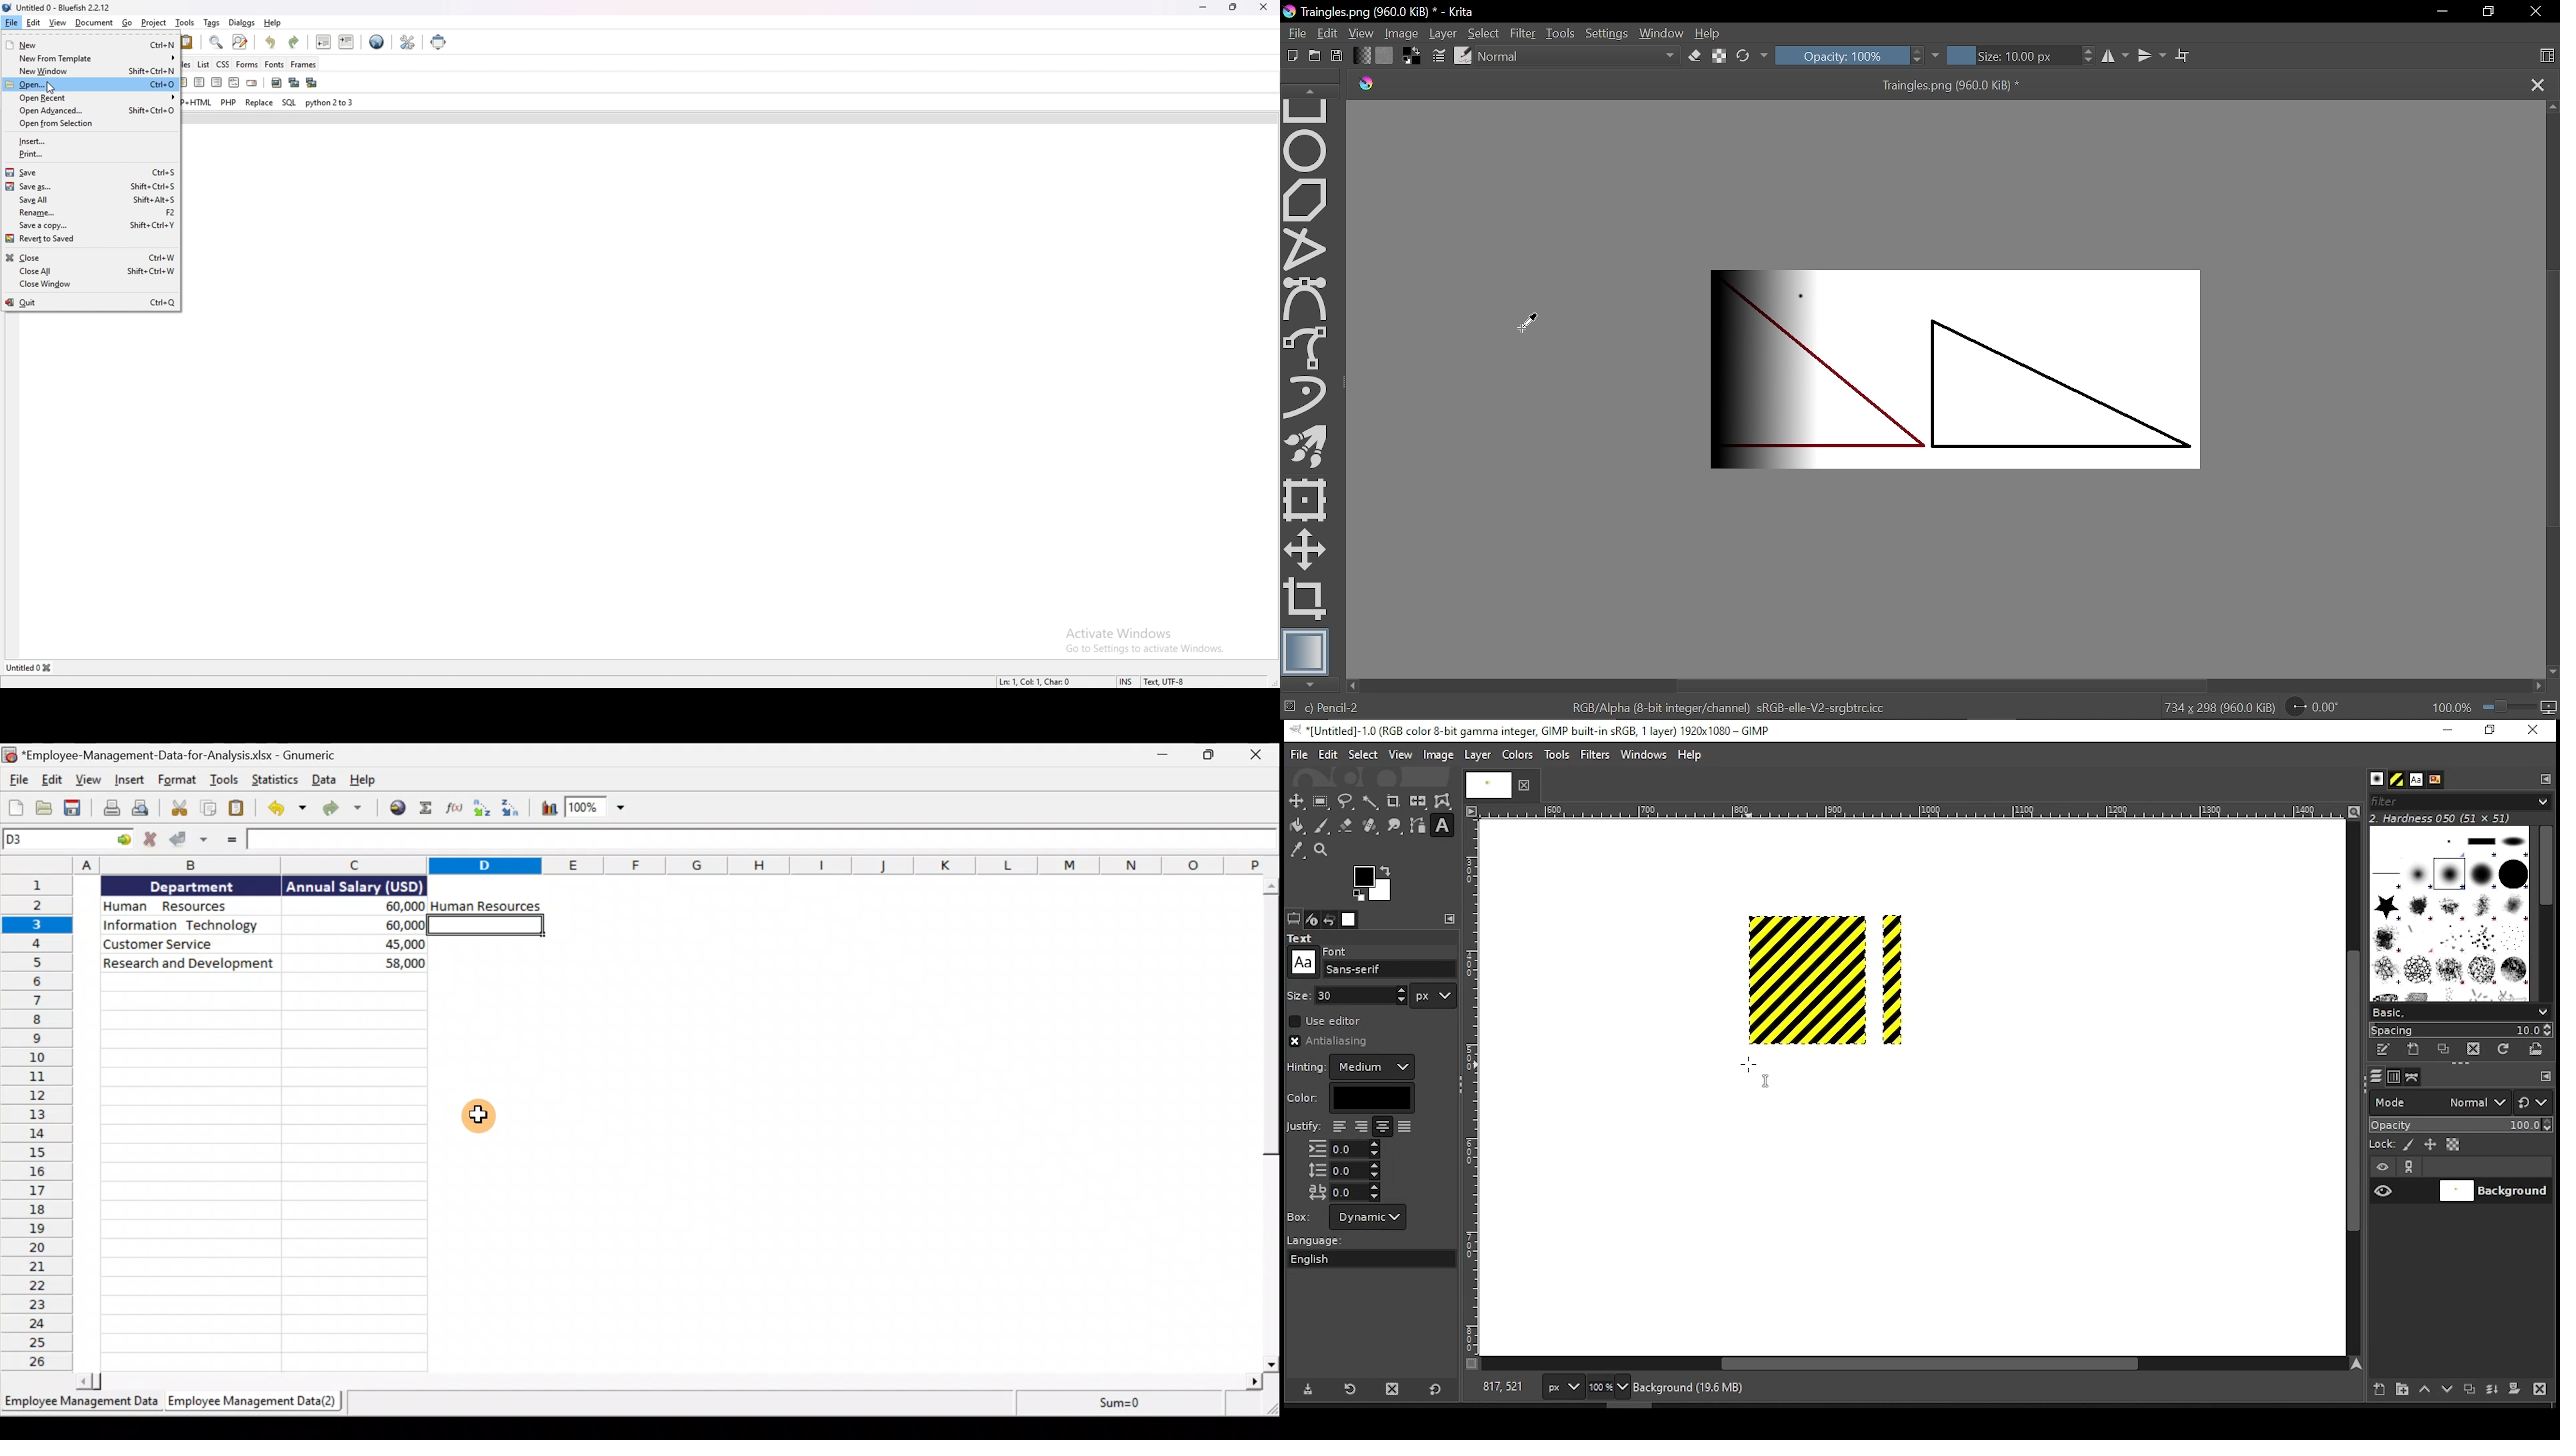  Describe the element at coordinates (1464, 55) in the screenshot. I see `edit brush preset` at that location.